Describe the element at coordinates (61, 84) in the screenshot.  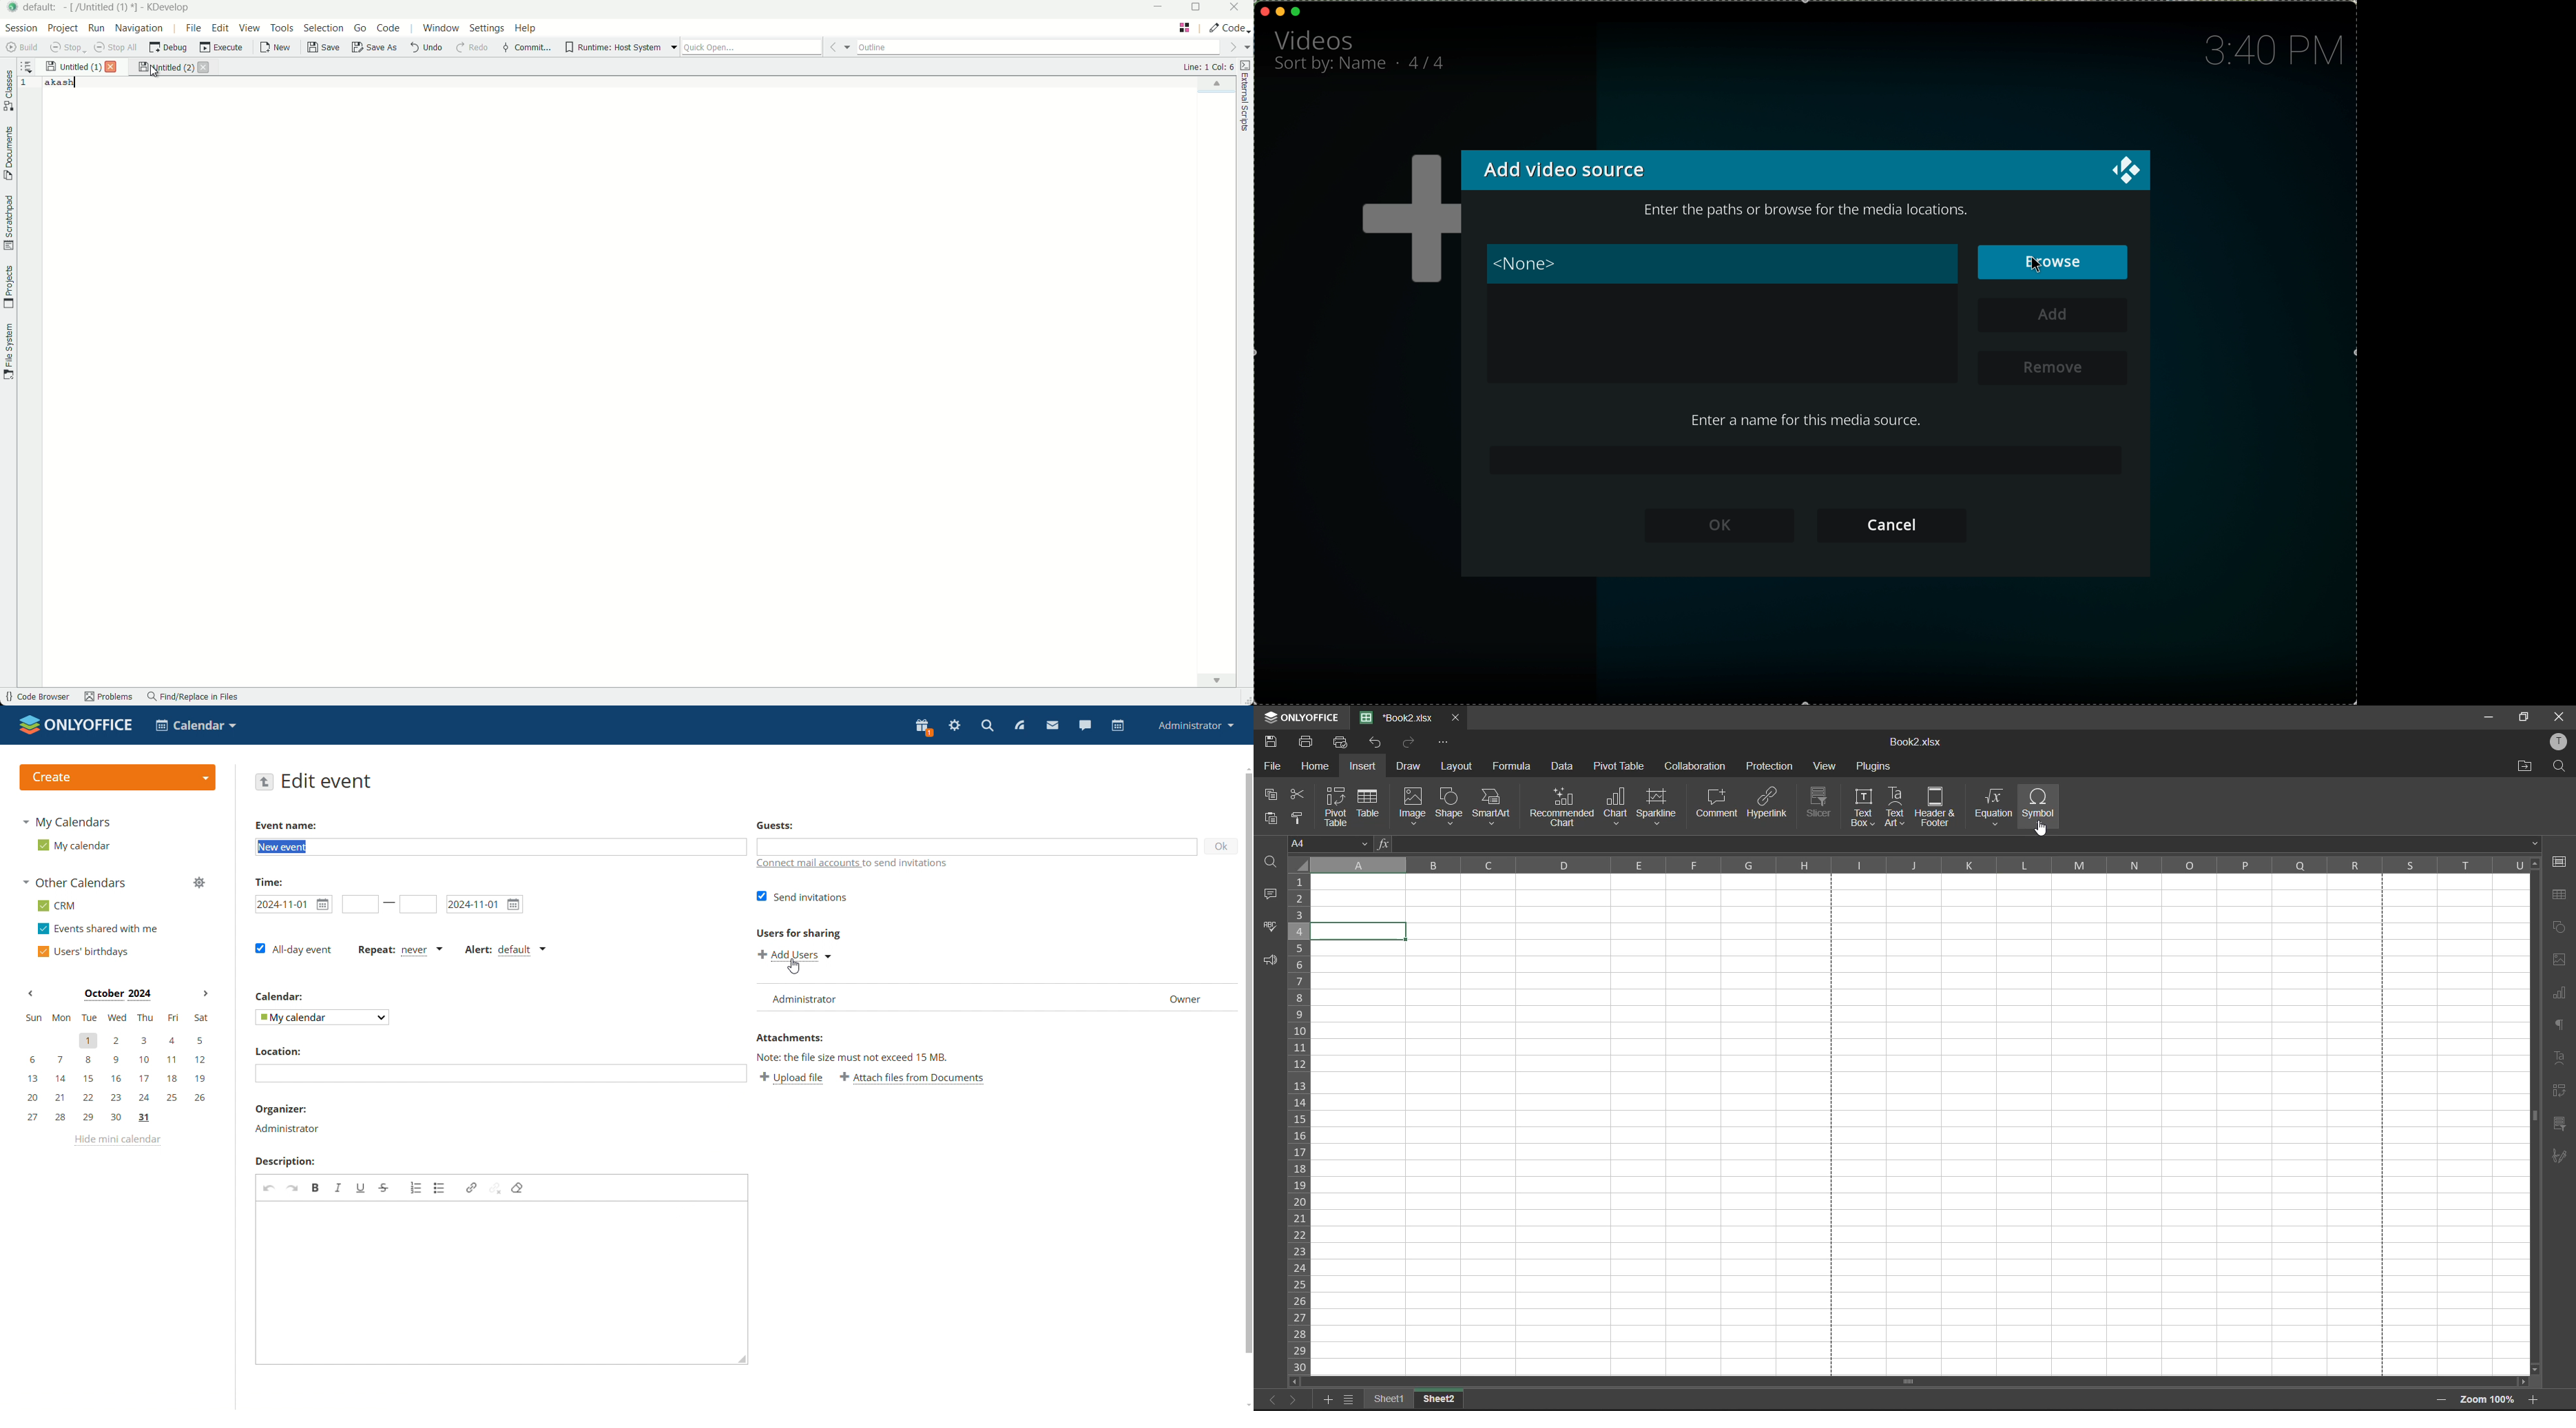
I see `akash` at that location.